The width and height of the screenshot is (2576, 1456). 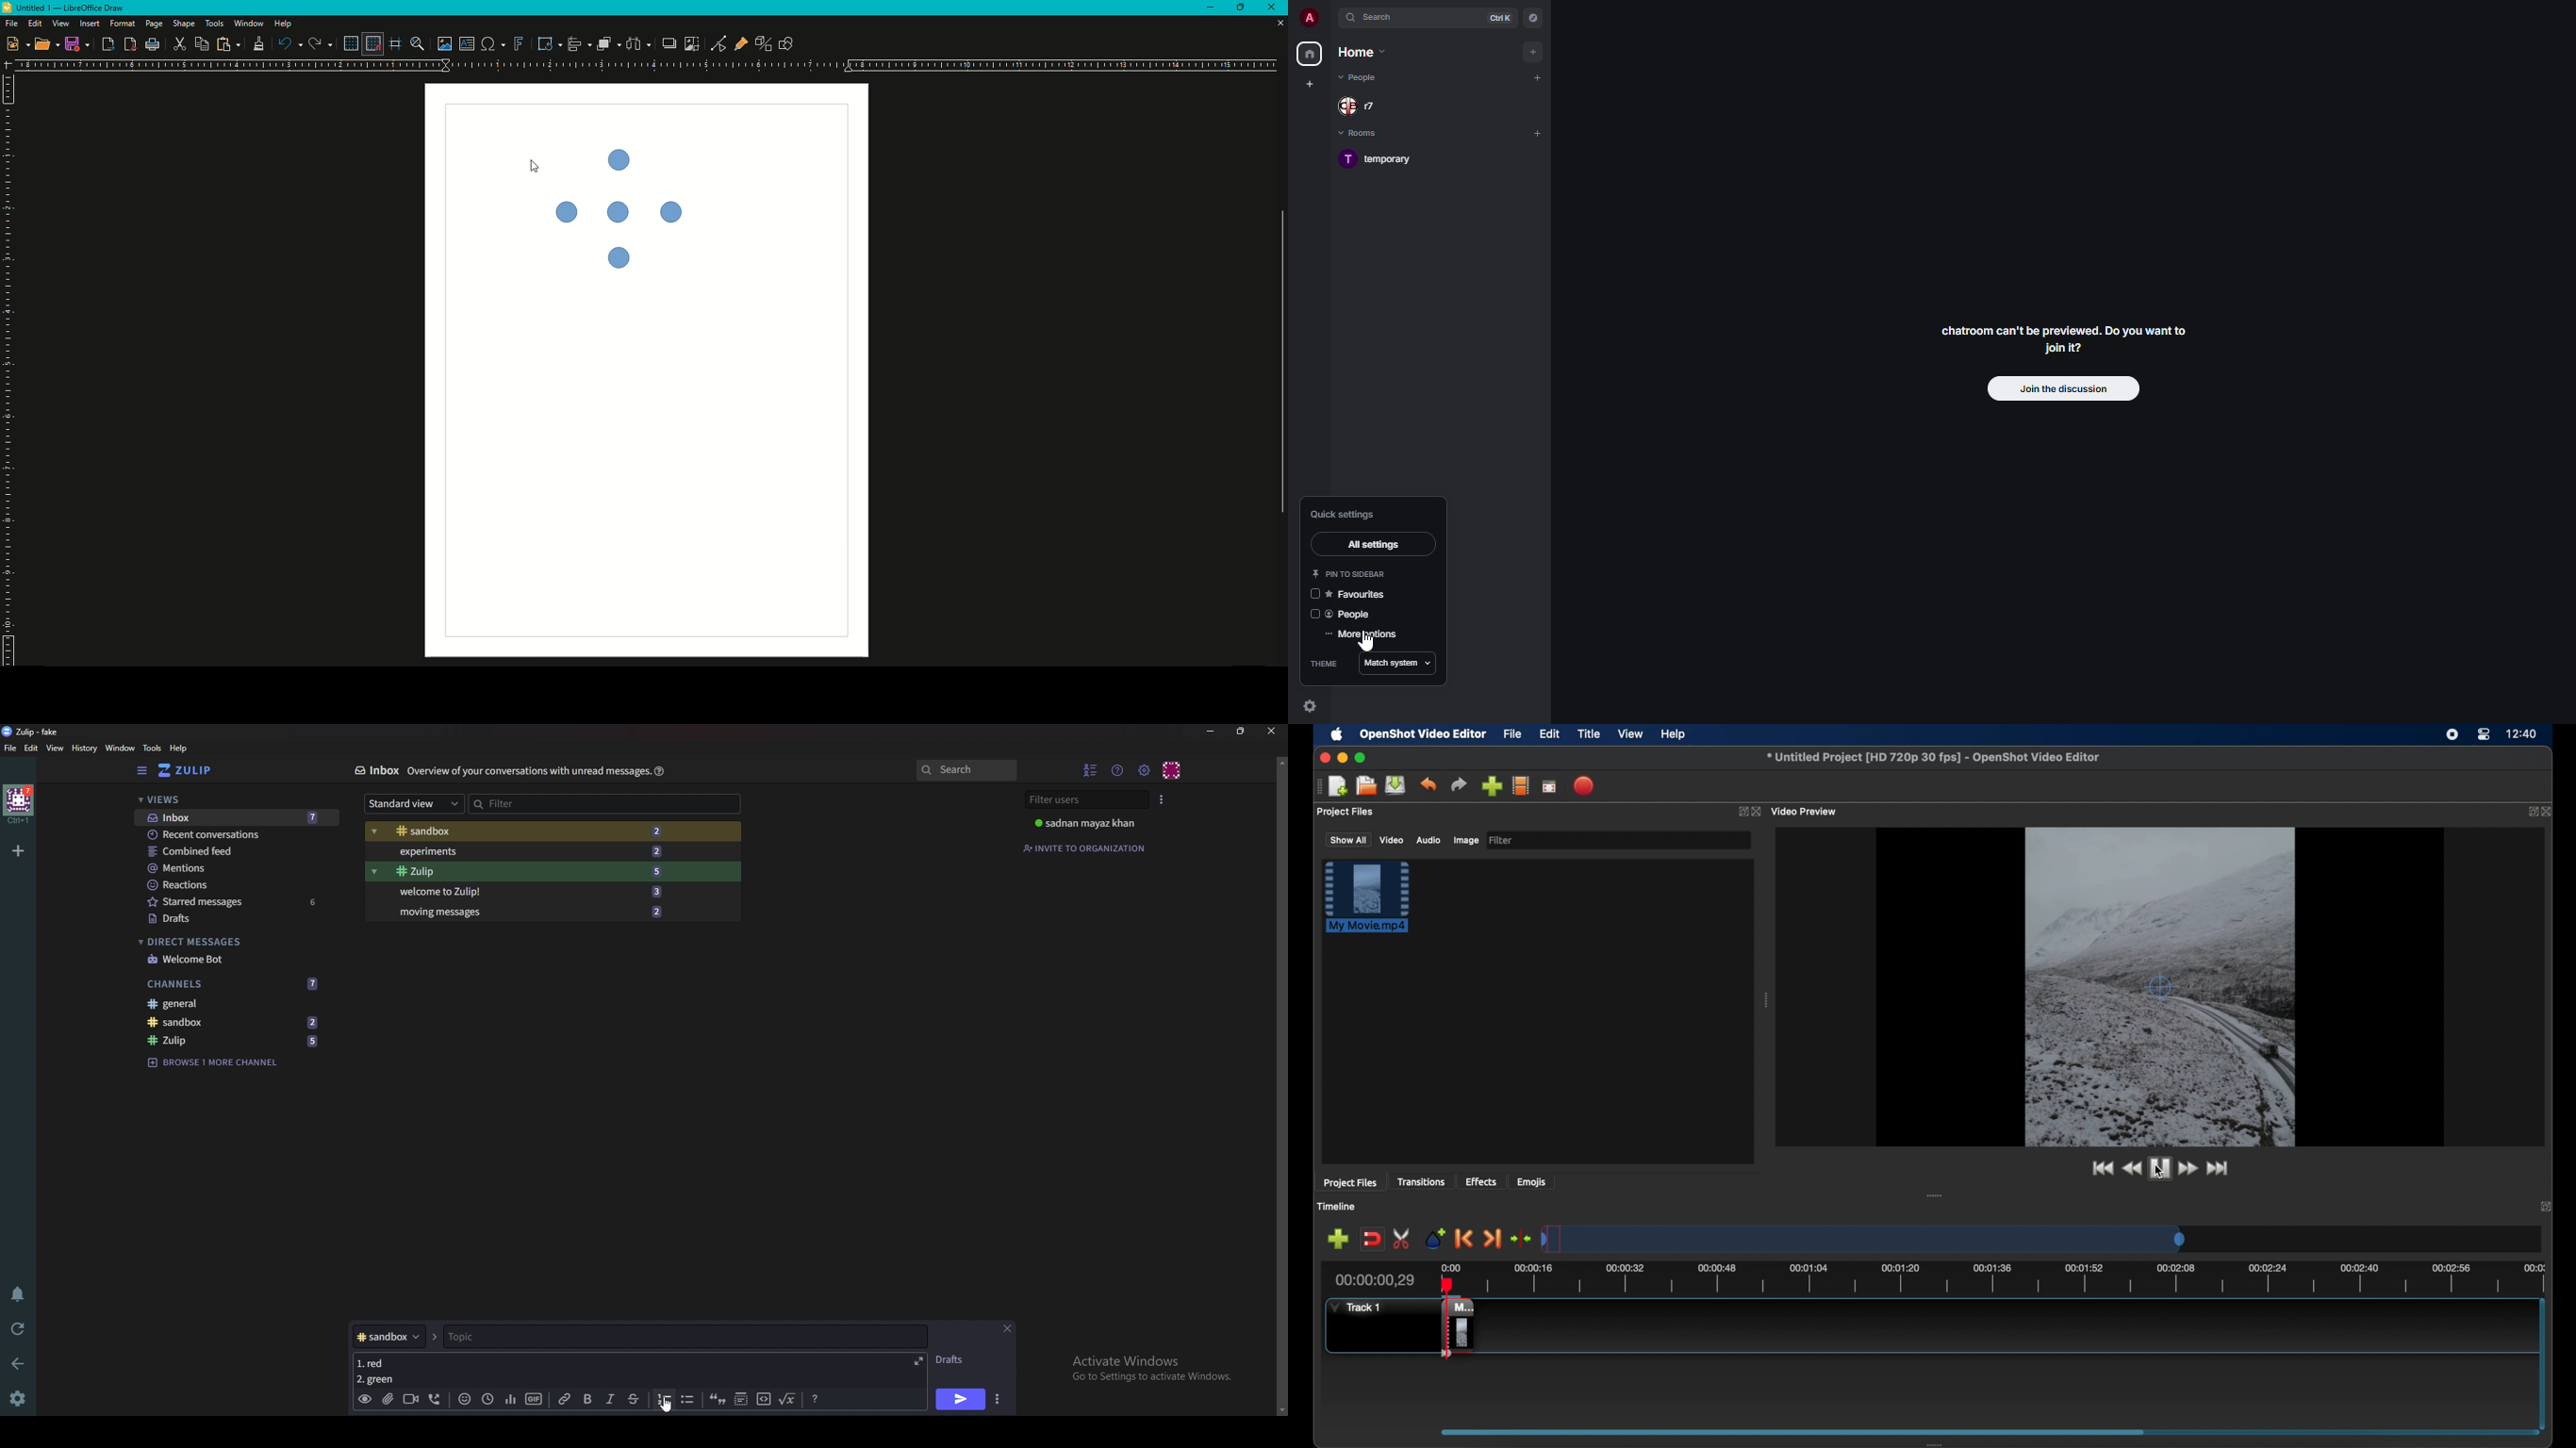 What do you see at coordinates (1362, 135) in the screenshot?
I see `rooms` at bounding box center [1362, 135].